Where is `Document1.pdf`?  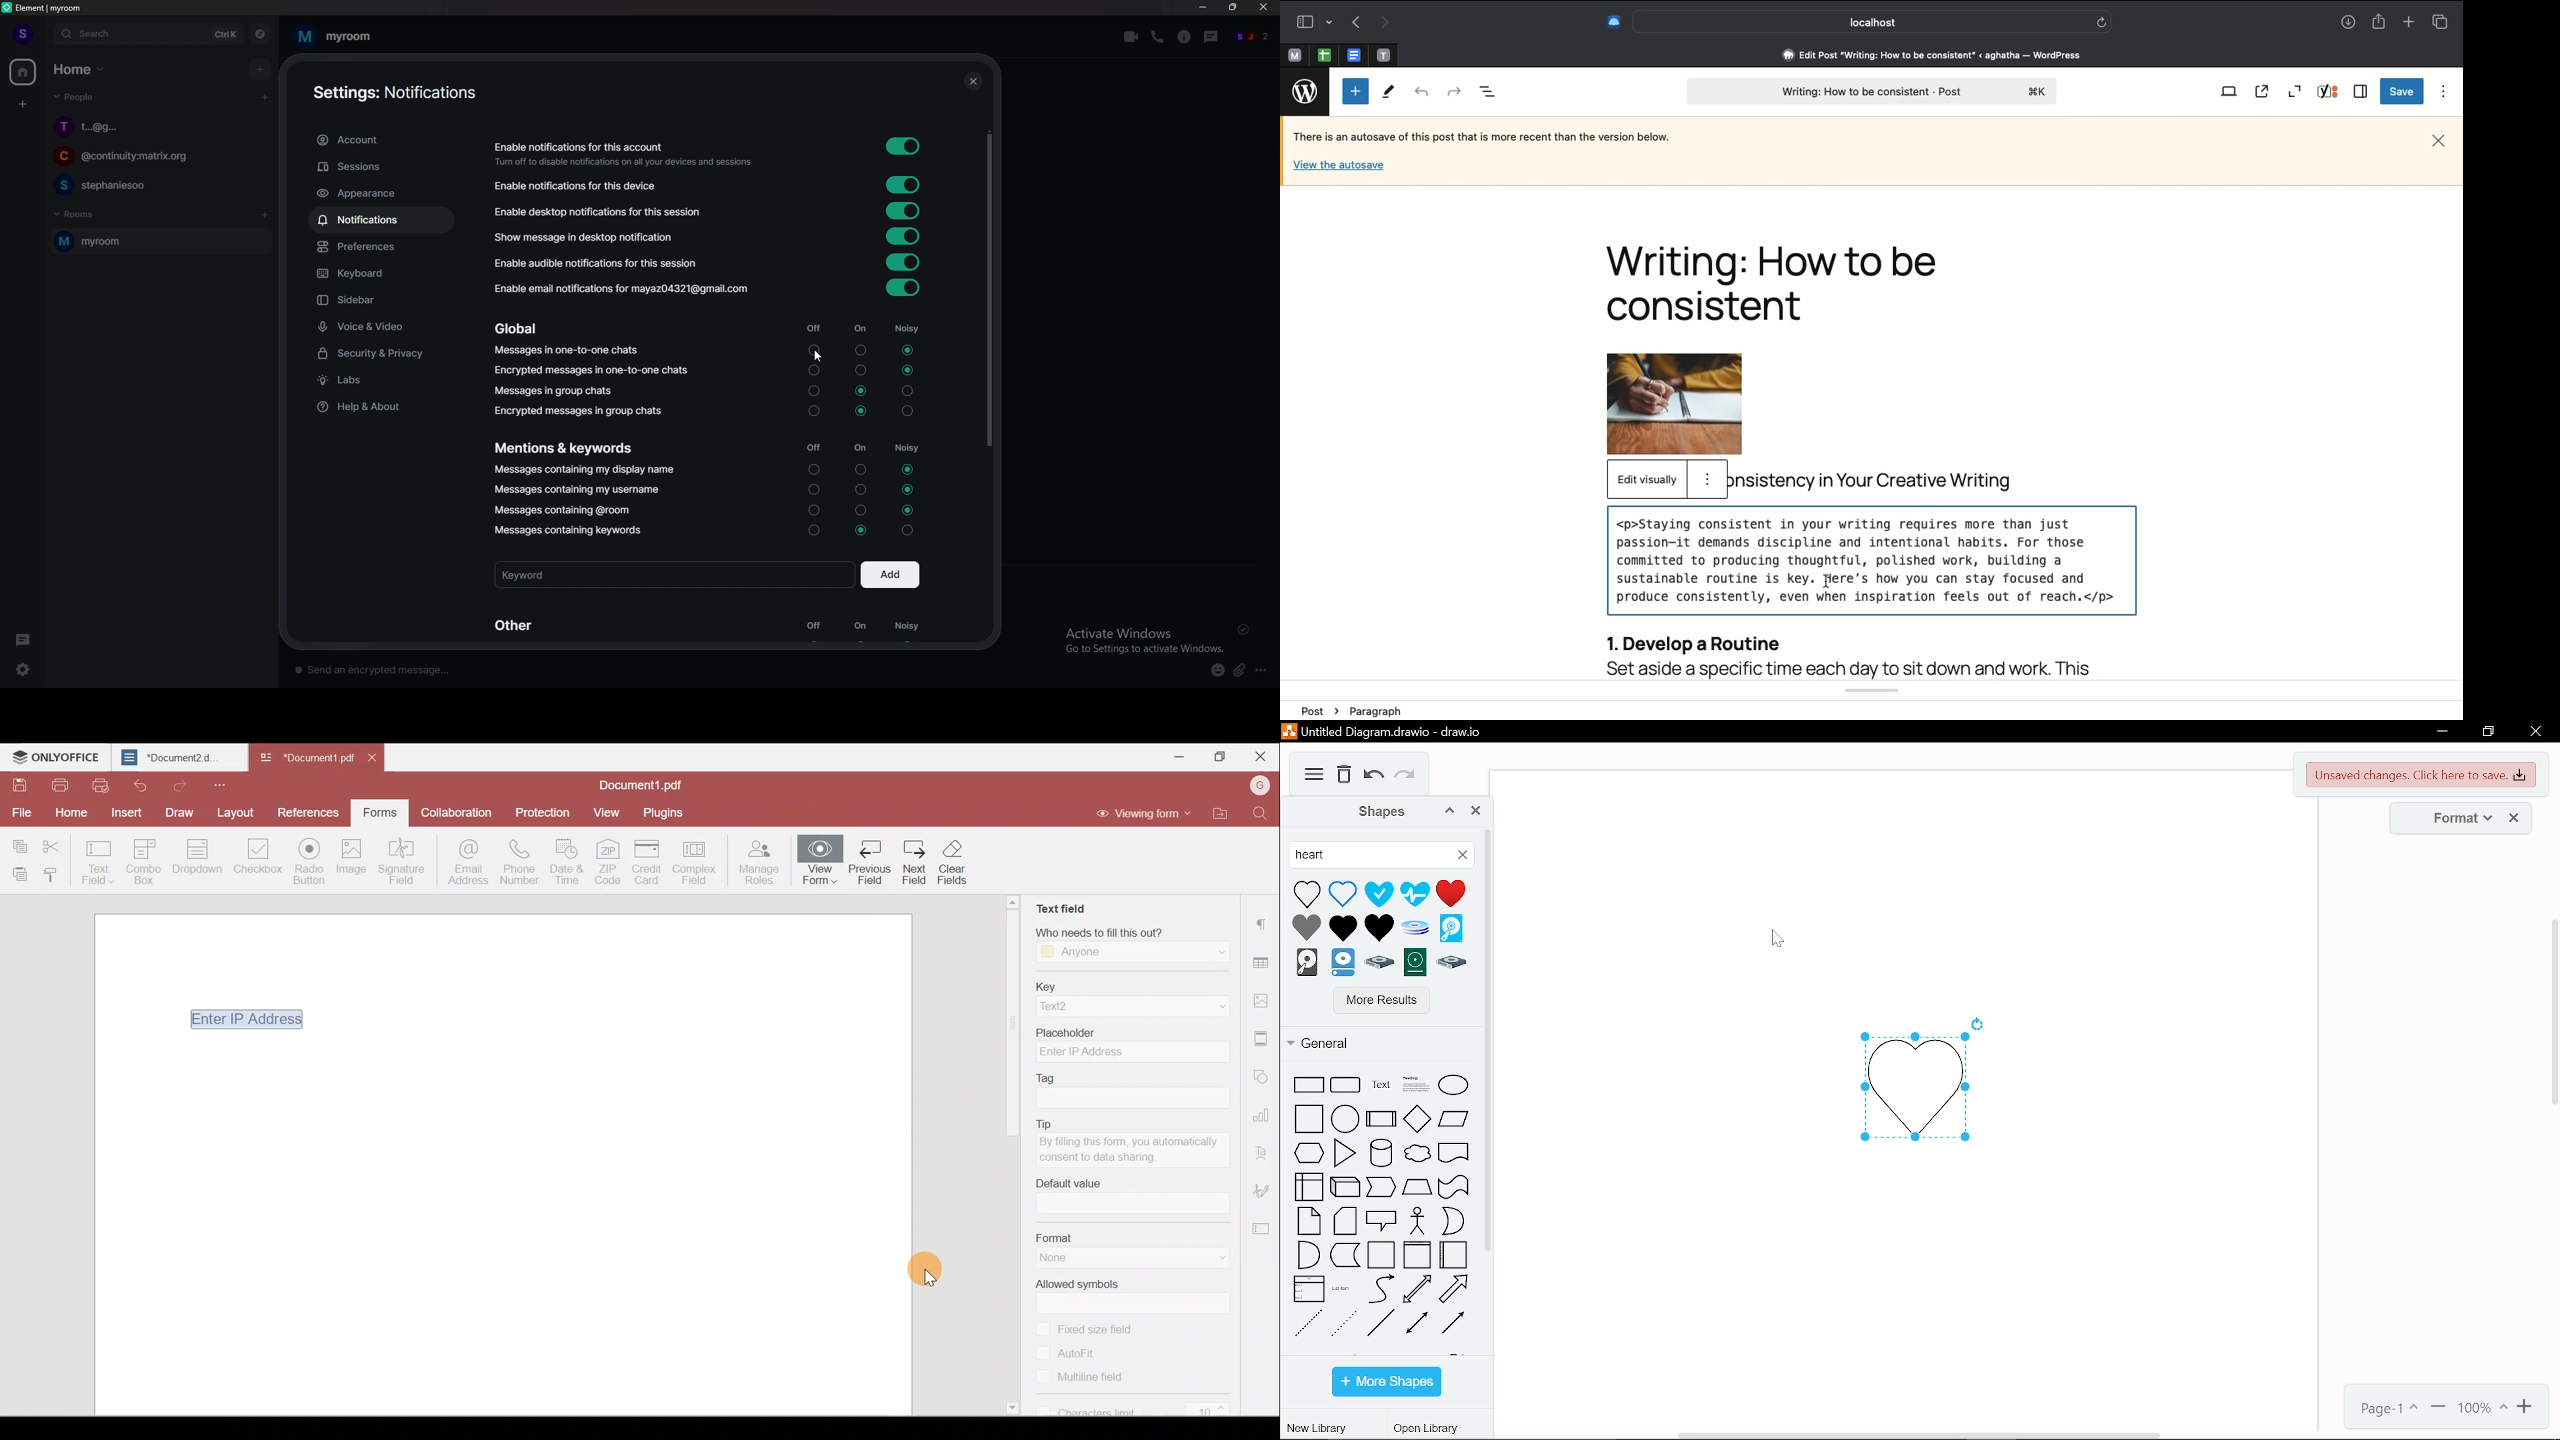
Document1.pdf is located at coordinates (648, 783).